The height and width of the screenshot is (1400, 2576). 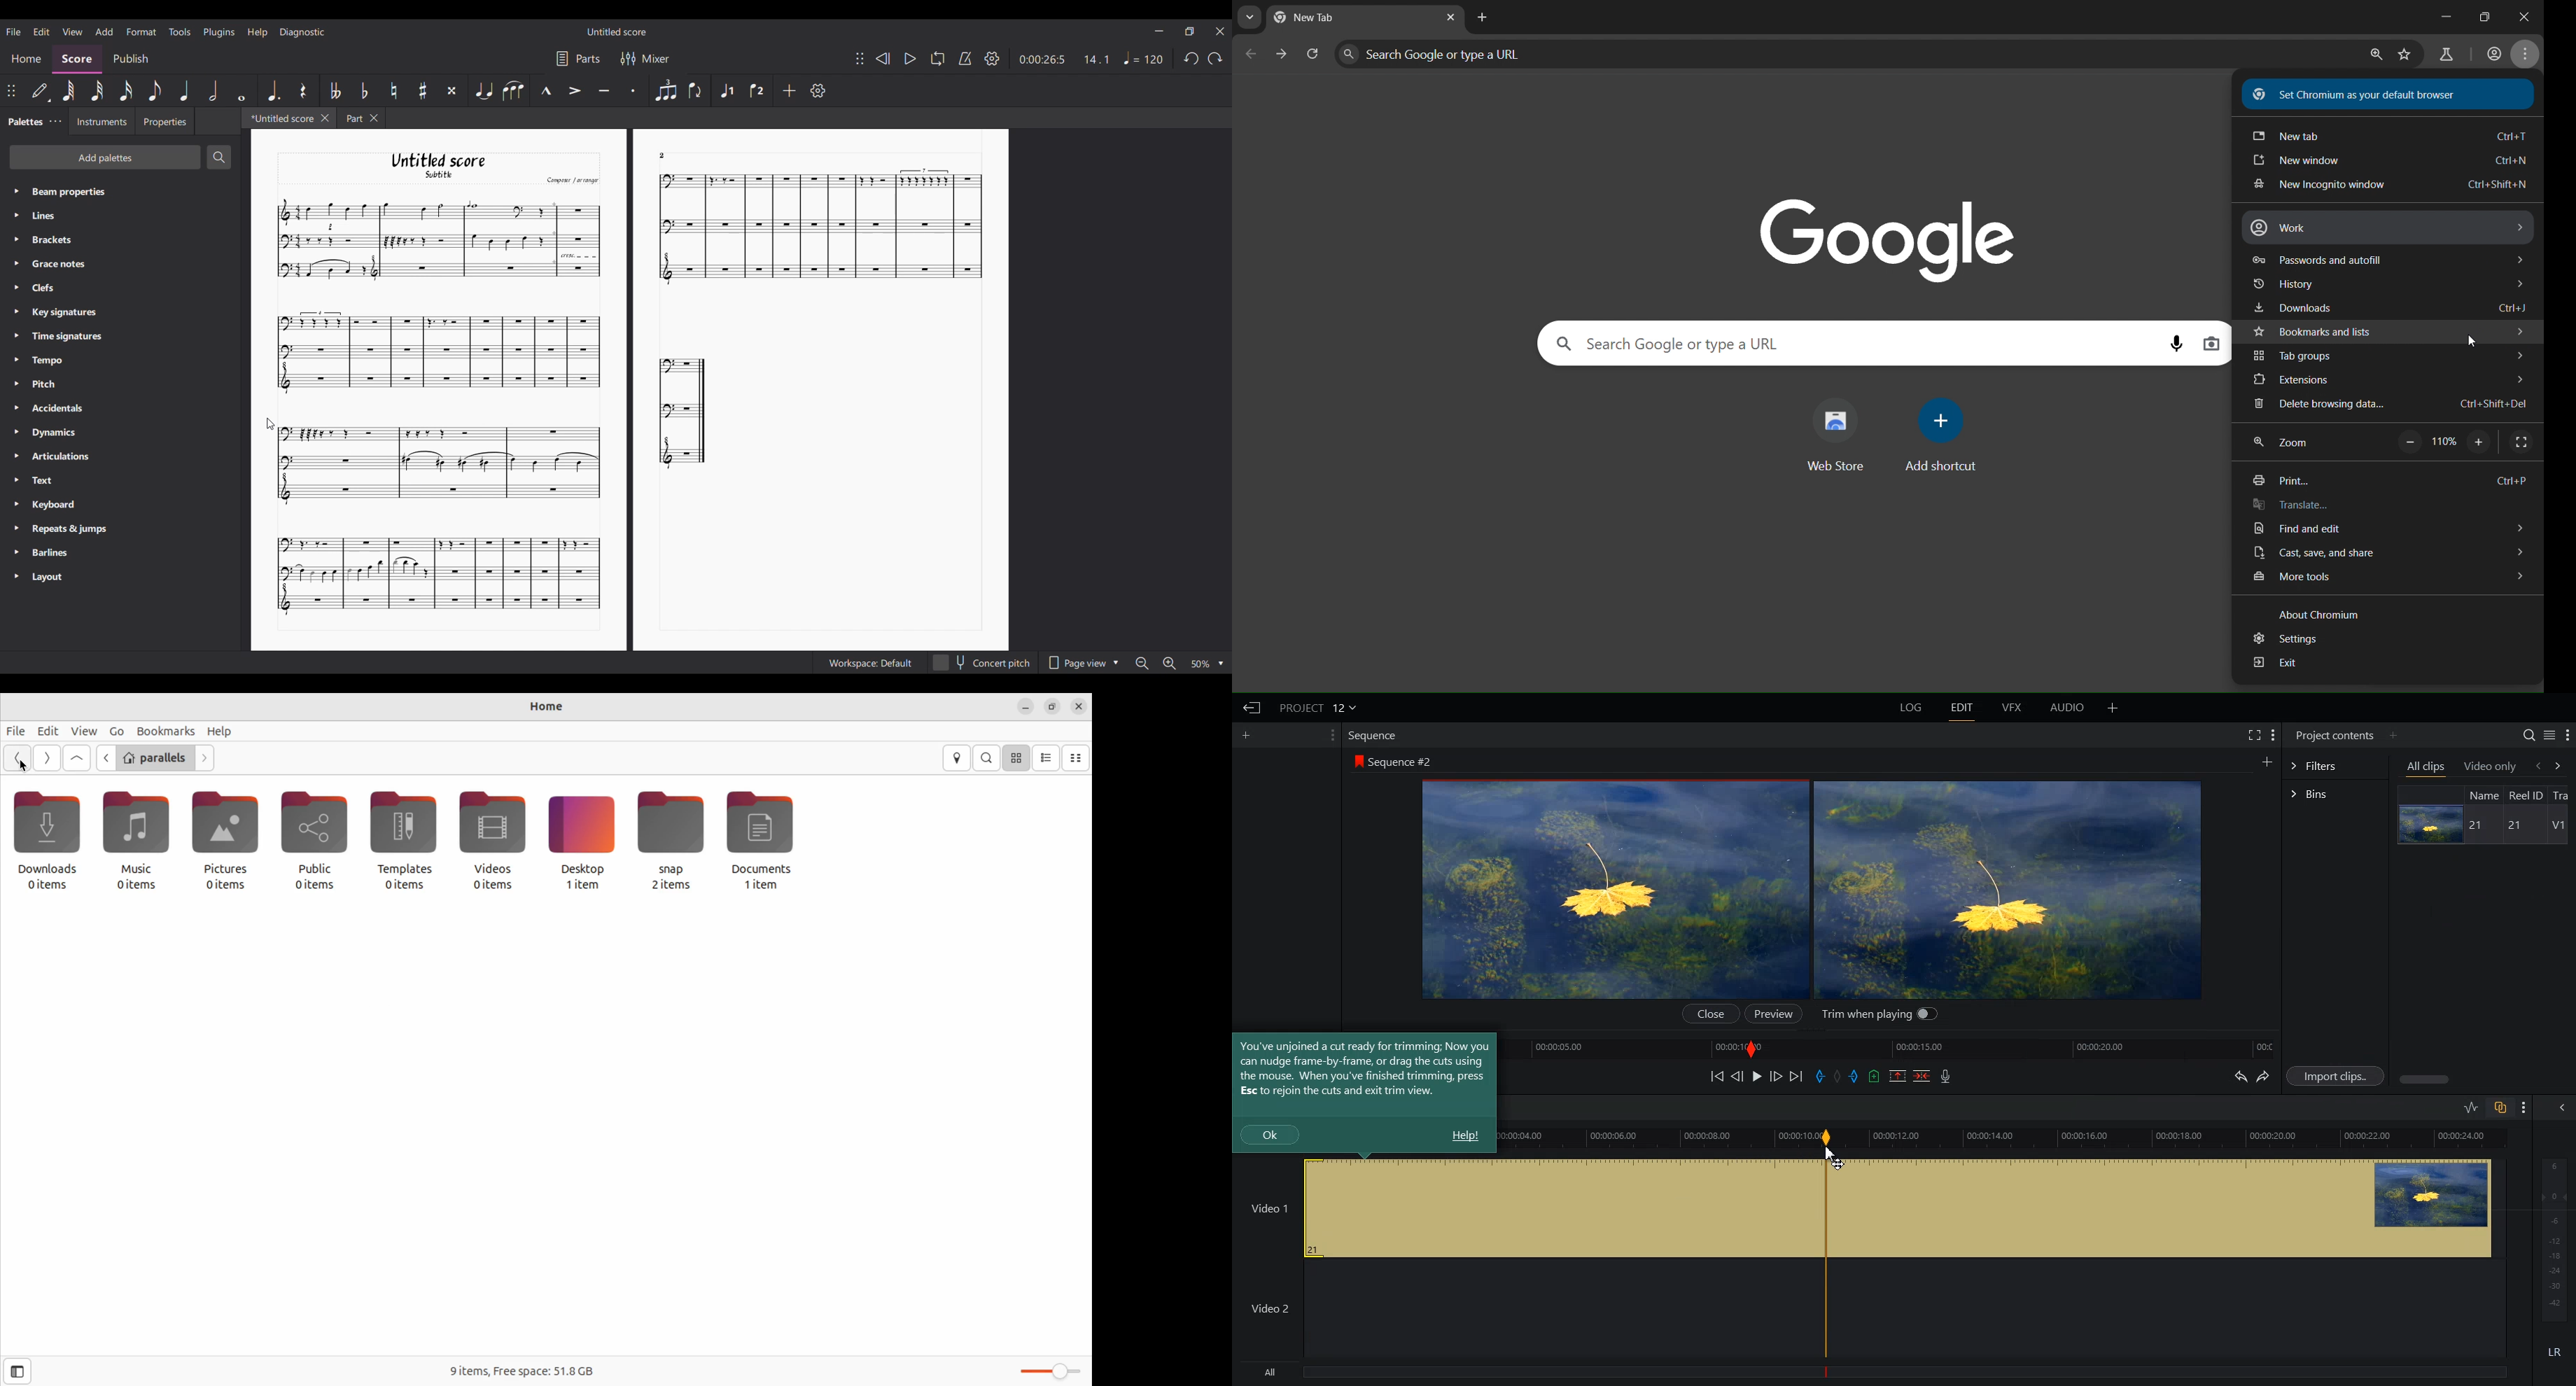 I want to click on EDIT, so click(x=1961, y=708).